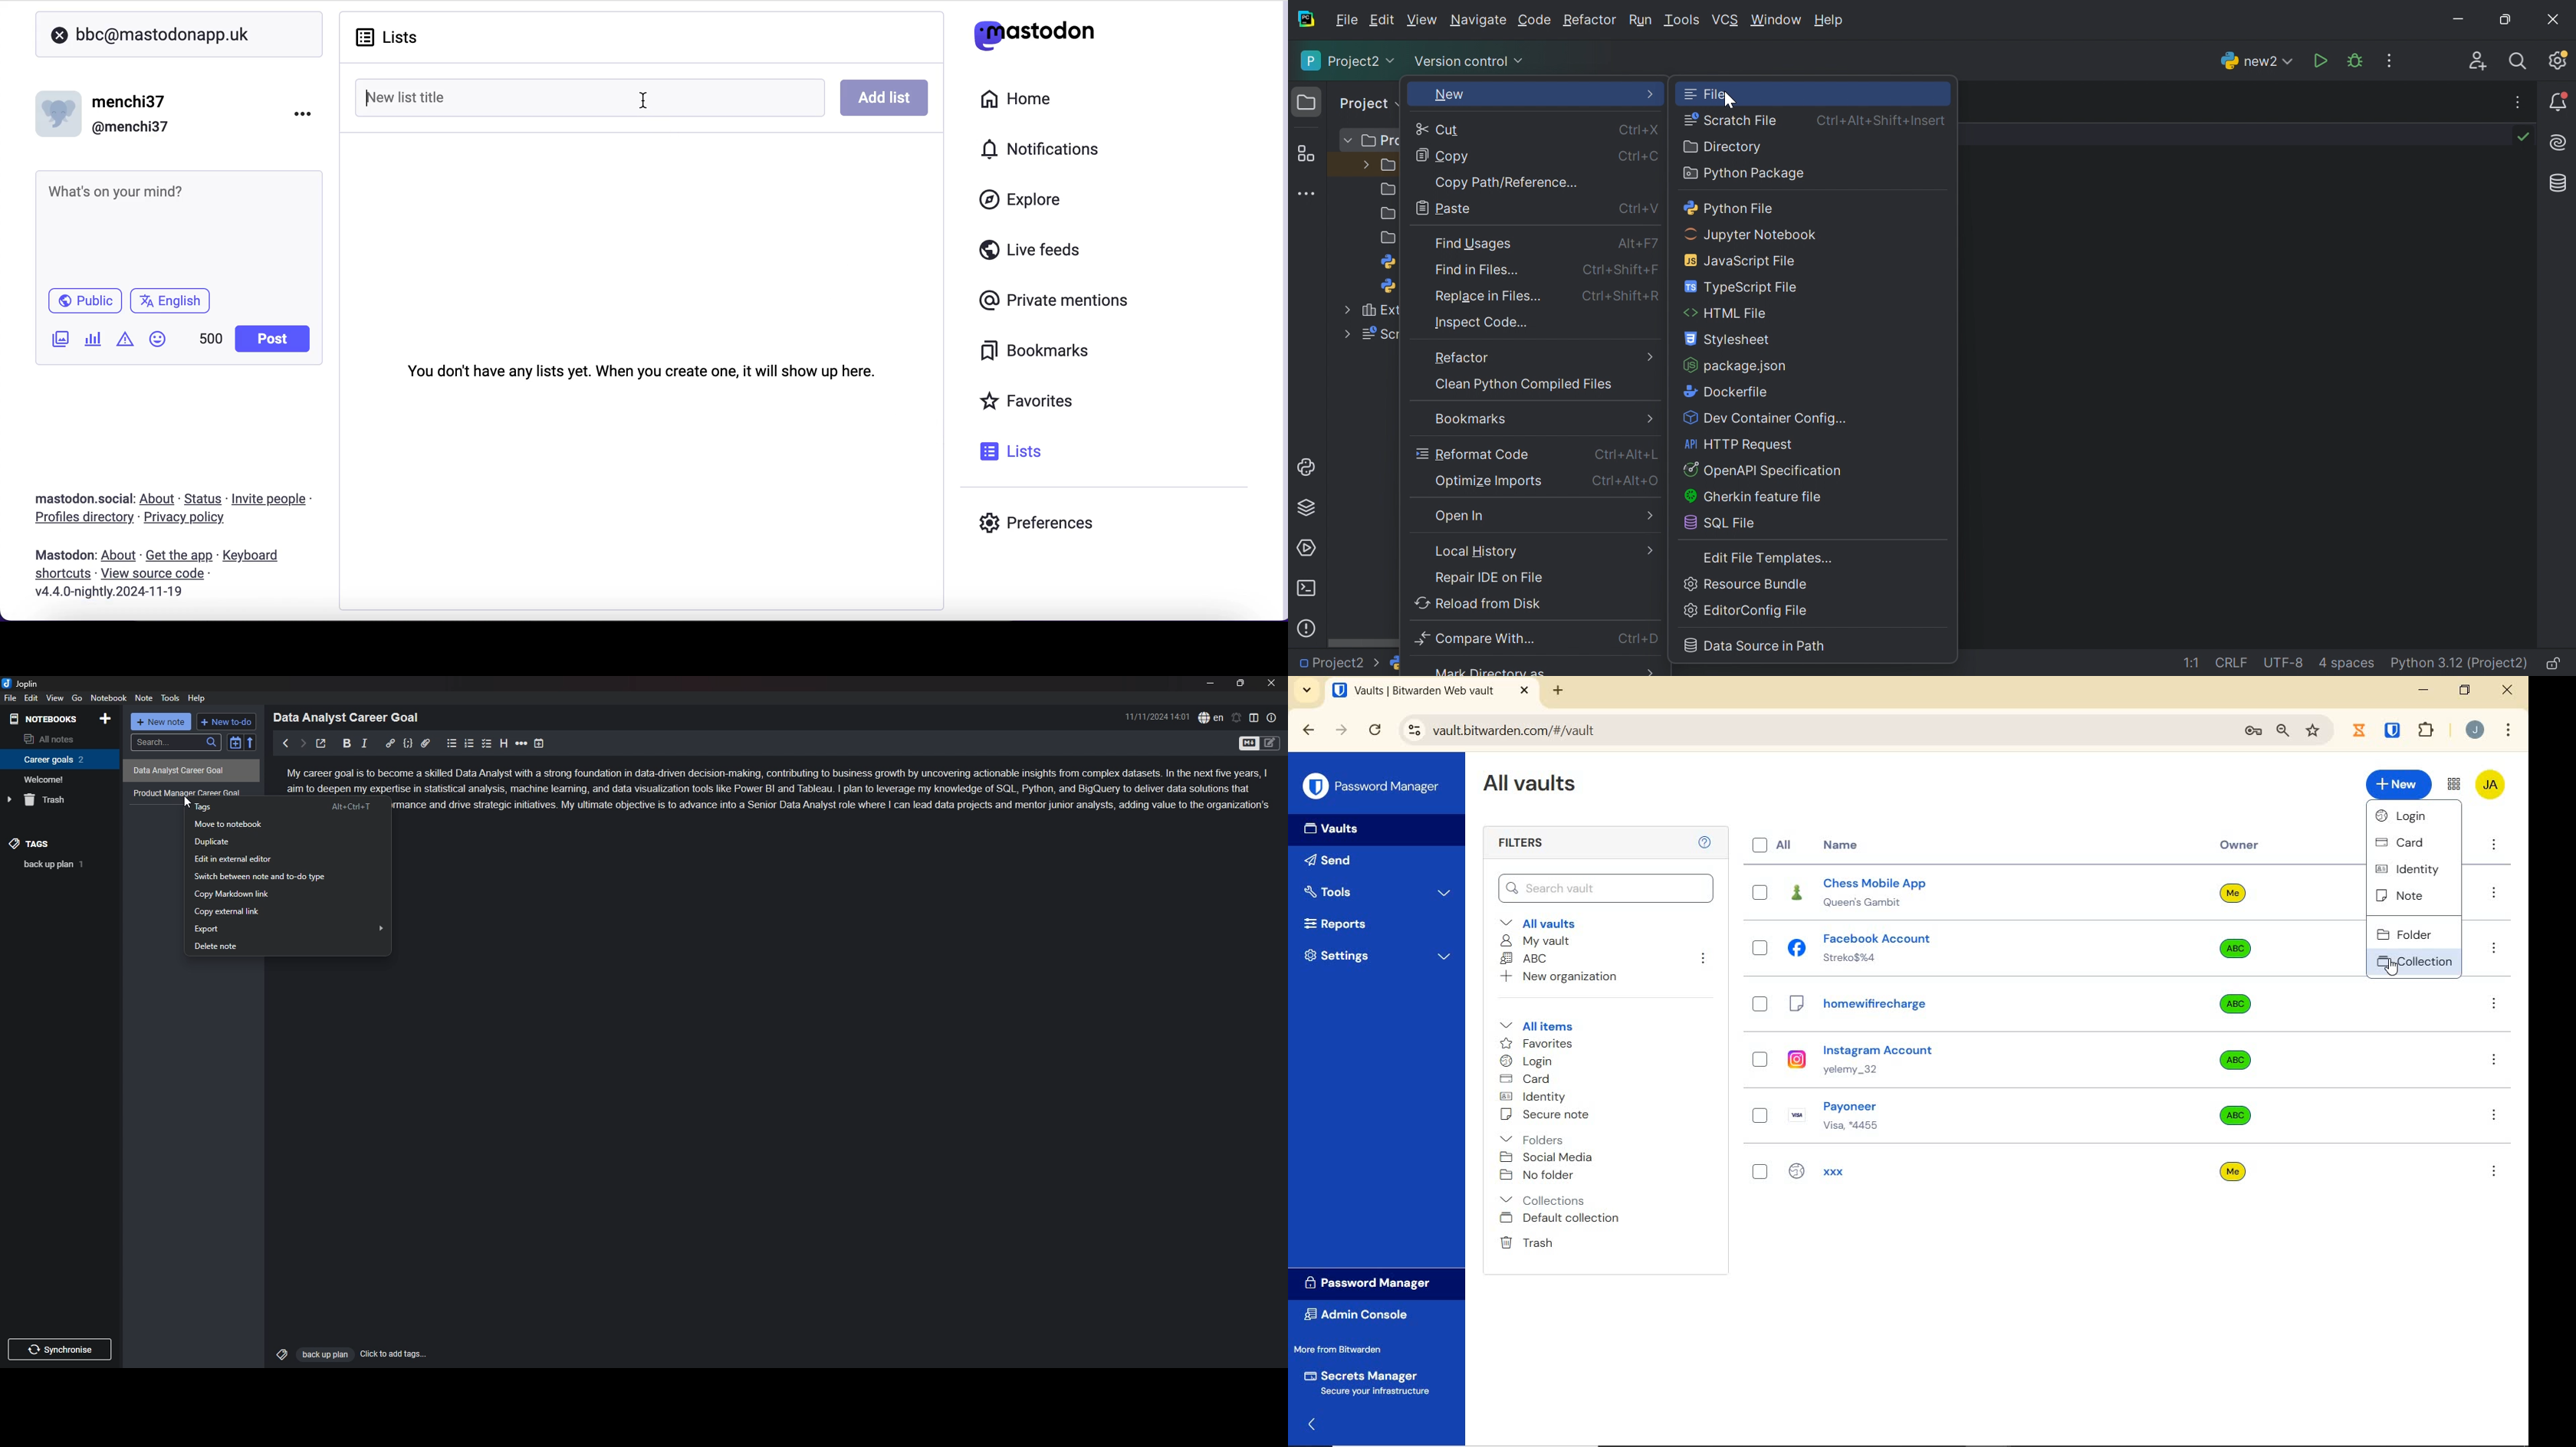 Image resolution: width=2576 pixels, height=1456 pixels. What do you see at coordinates (451, 744) in the screenshot?
I see `bullet list` at bounding box center [451, 744].